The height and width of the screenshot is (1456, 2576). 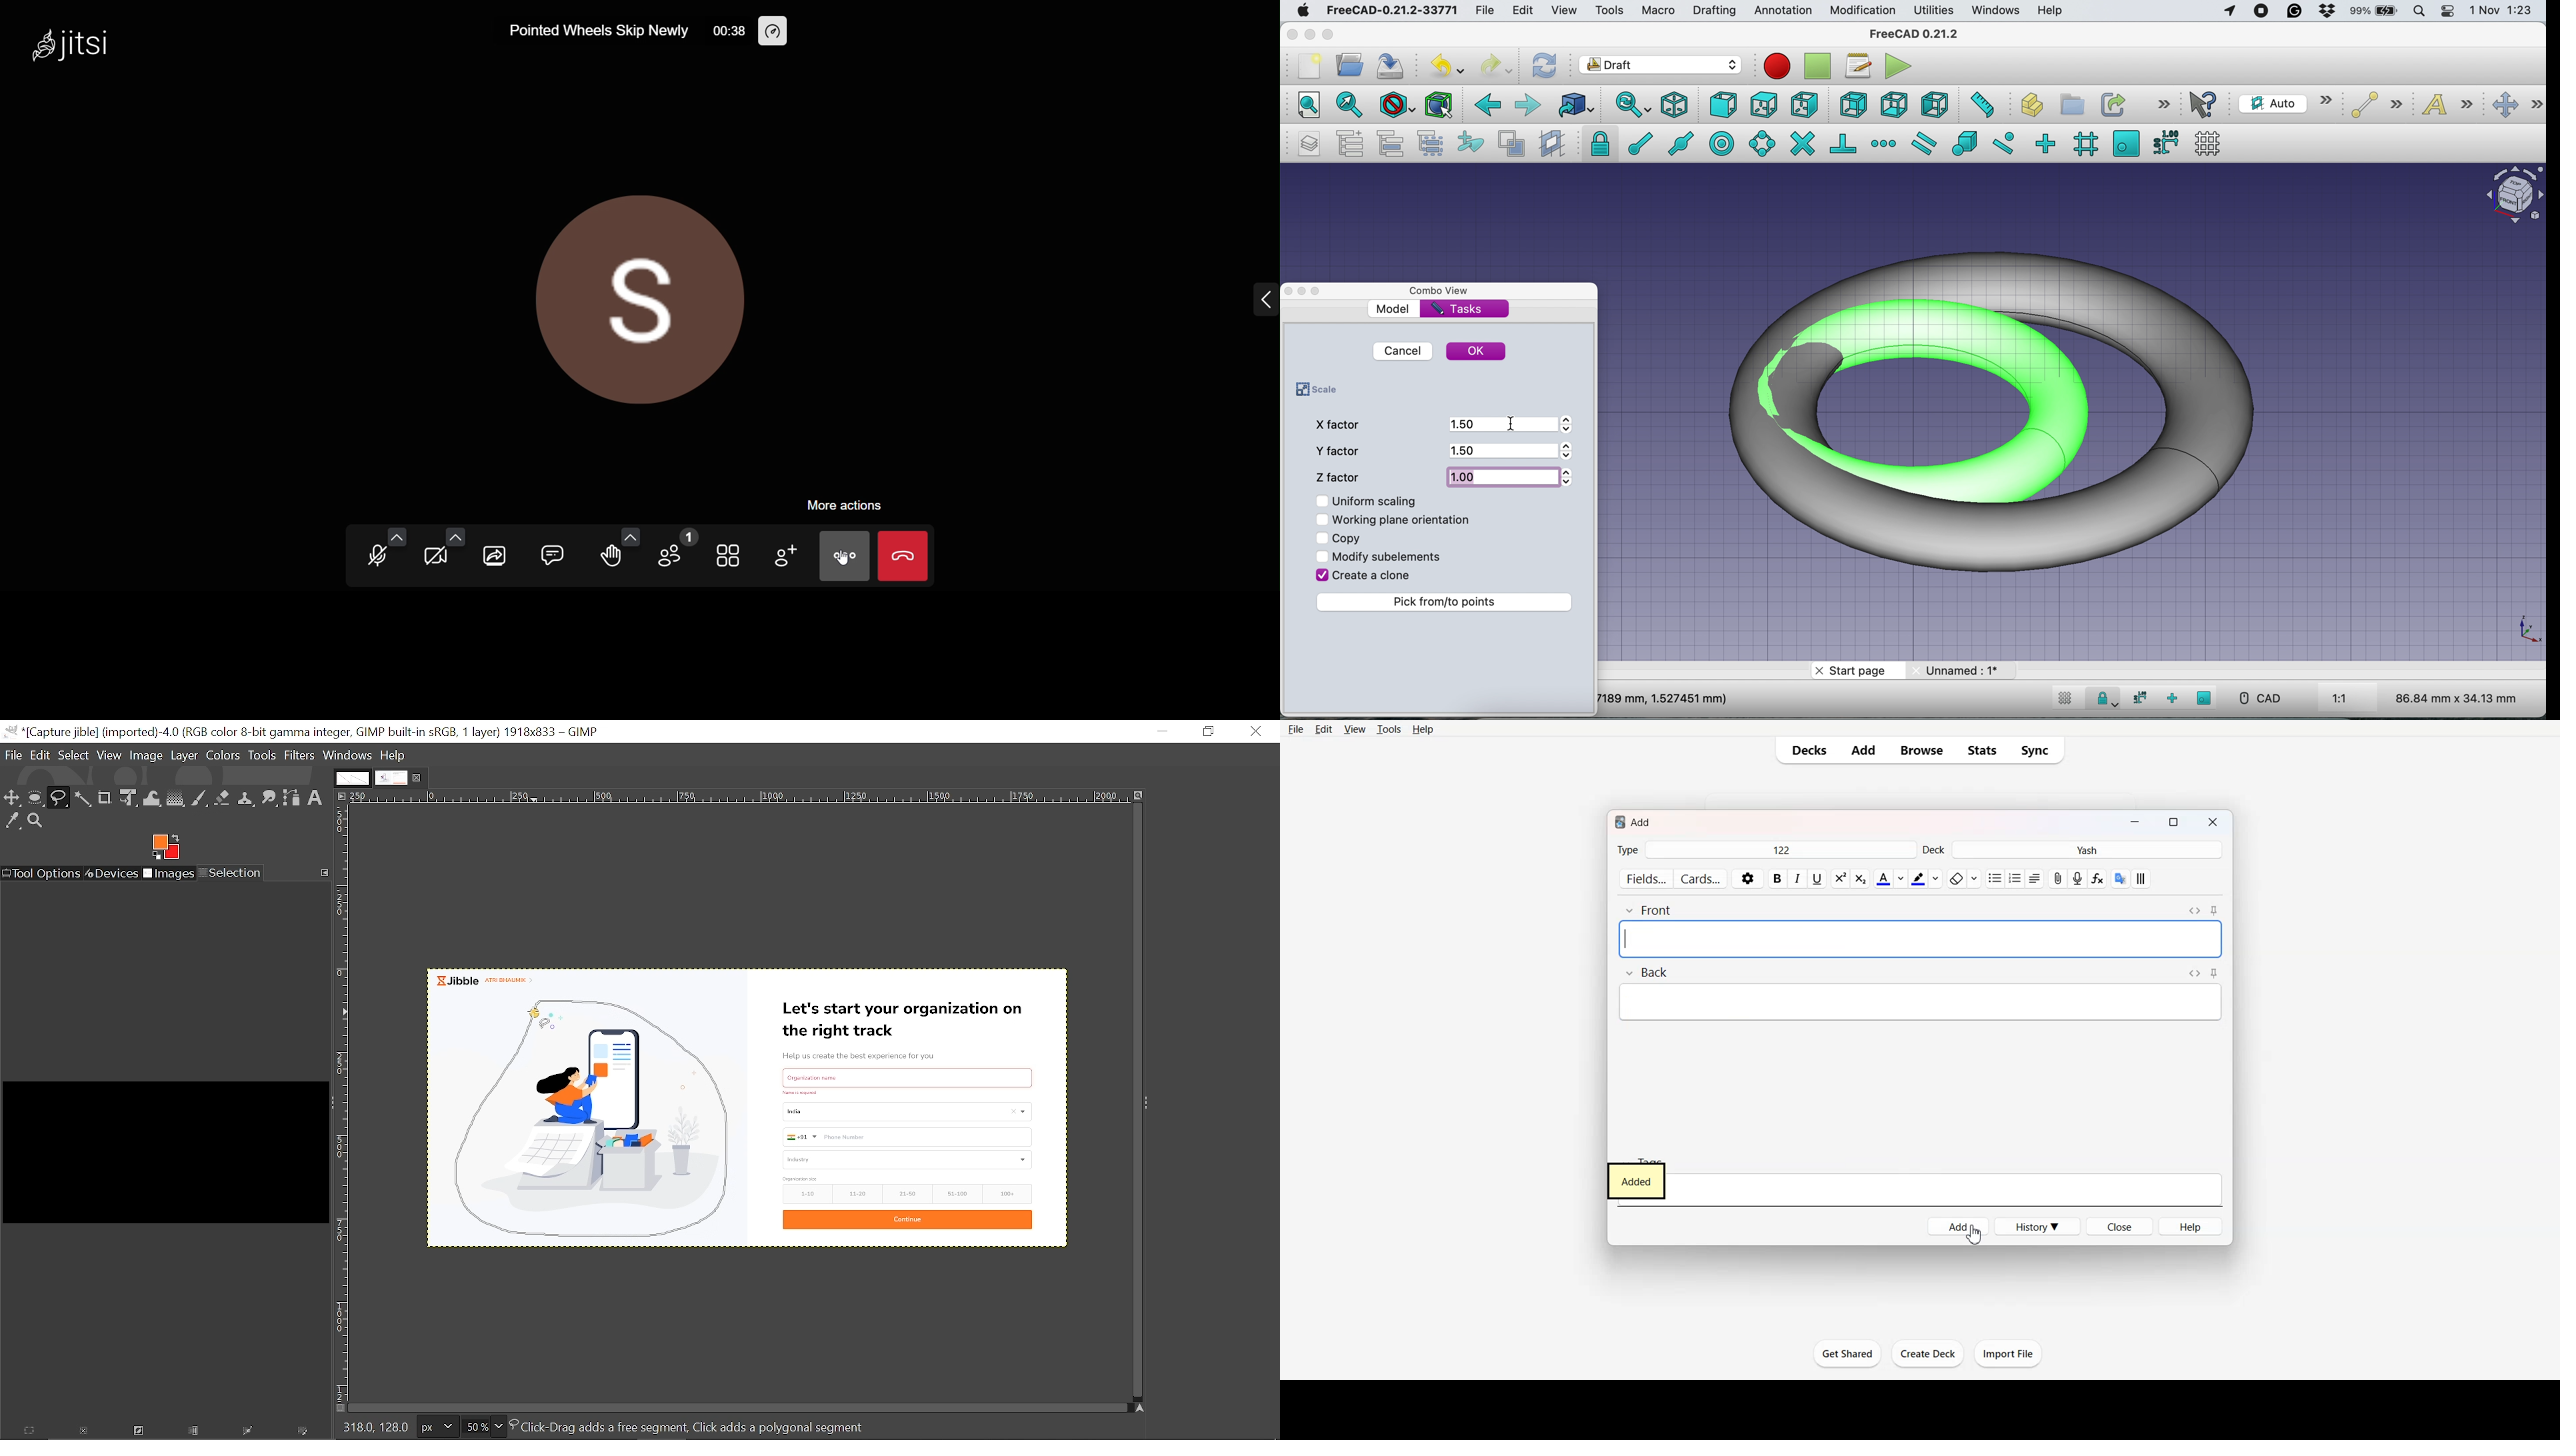 I want to click on z factor, so click(x=1341, y=475).